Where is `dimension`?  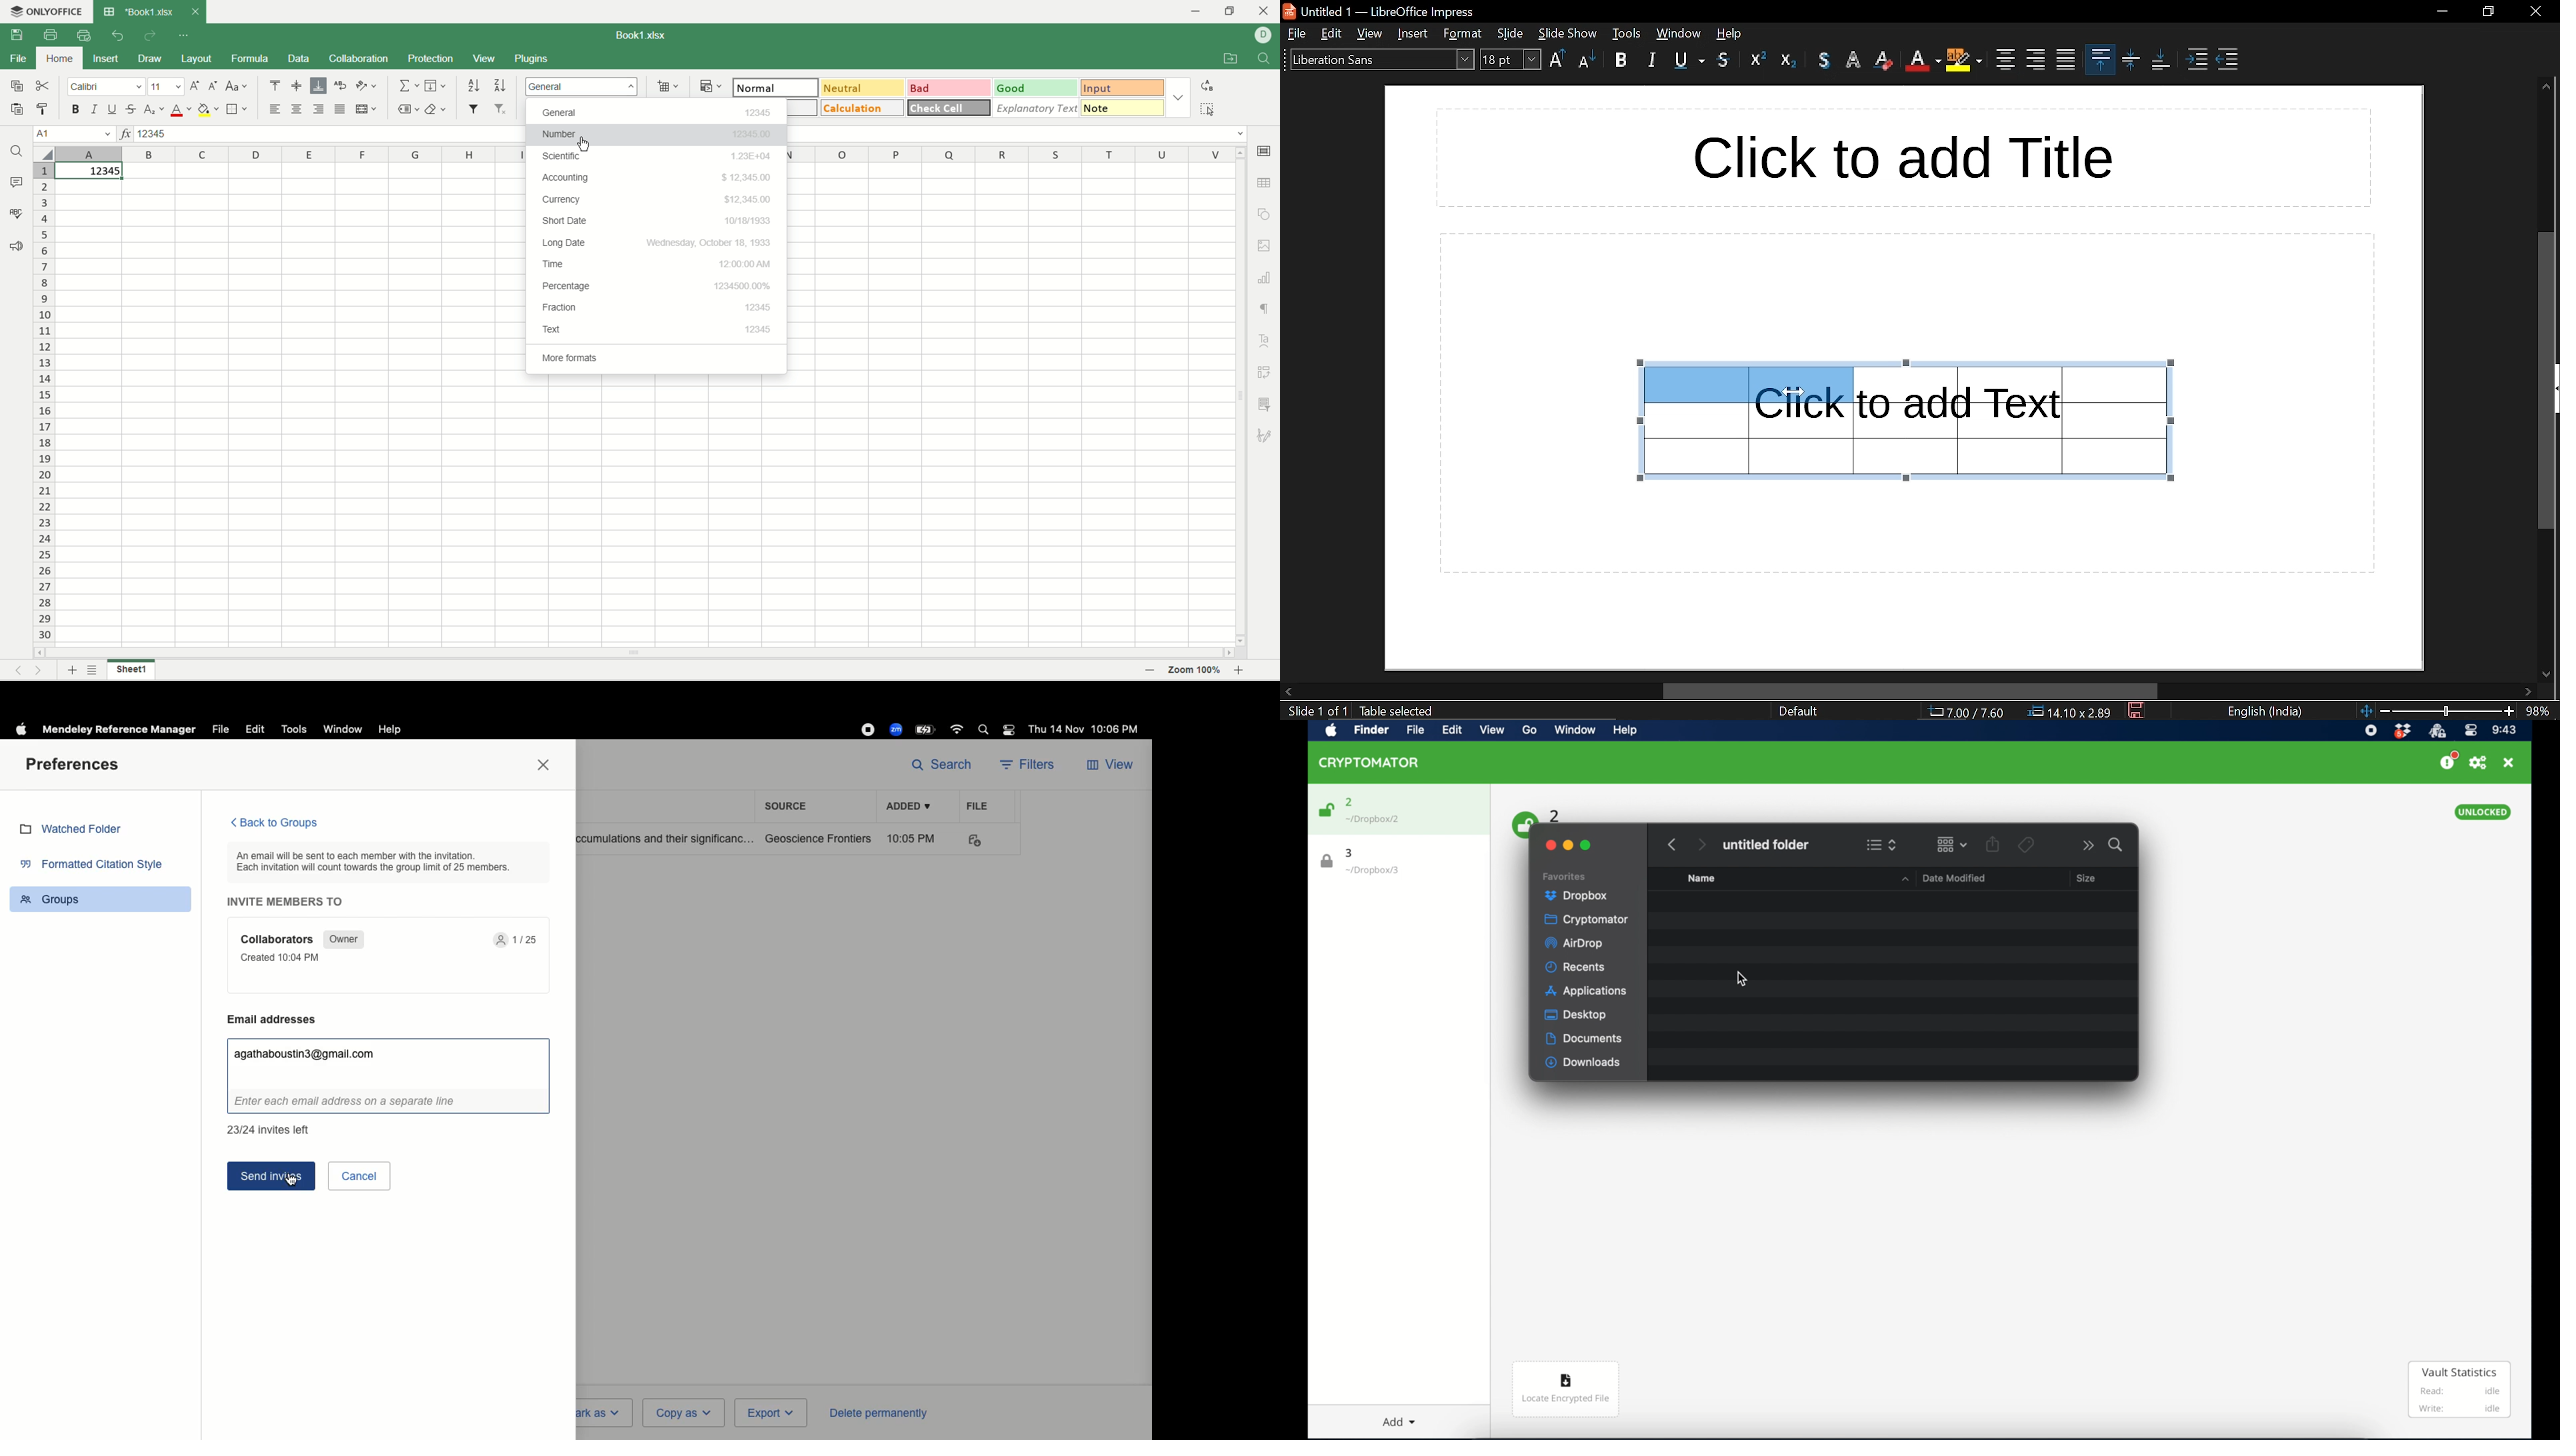 dimension is located at coordinates (2070, 712).